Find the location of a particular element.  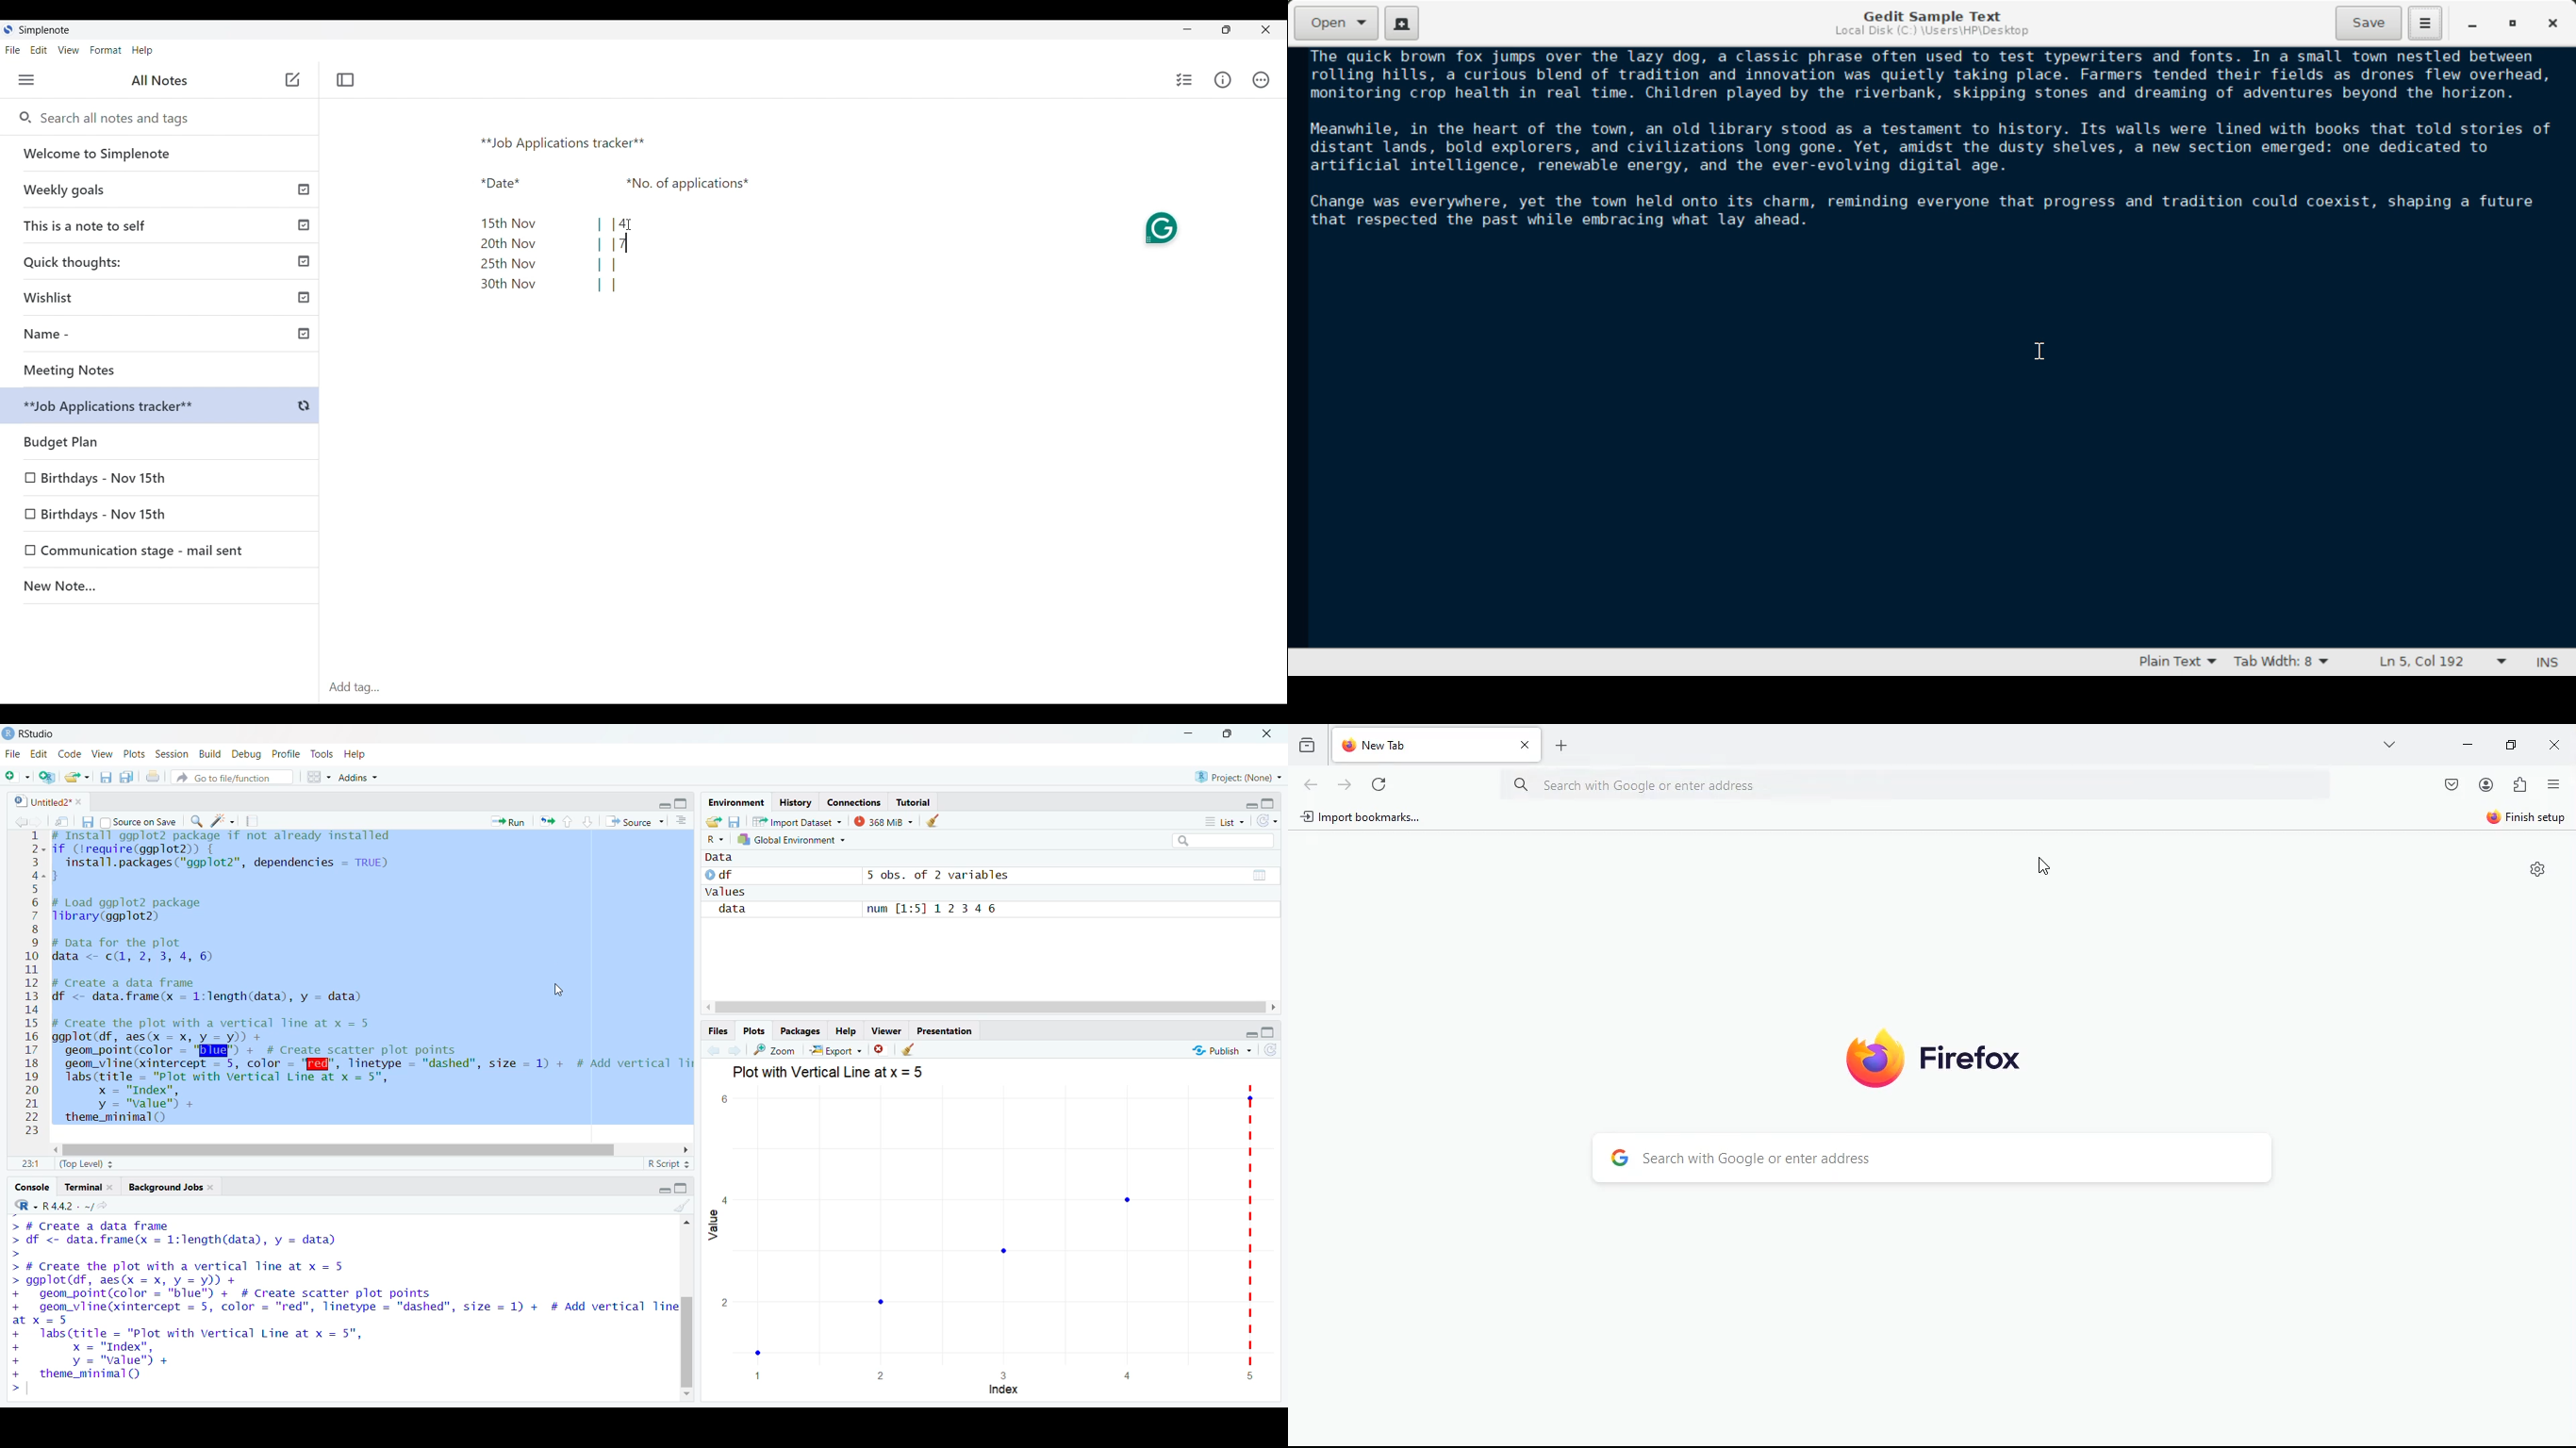

print is located at coordinates (154, 778).